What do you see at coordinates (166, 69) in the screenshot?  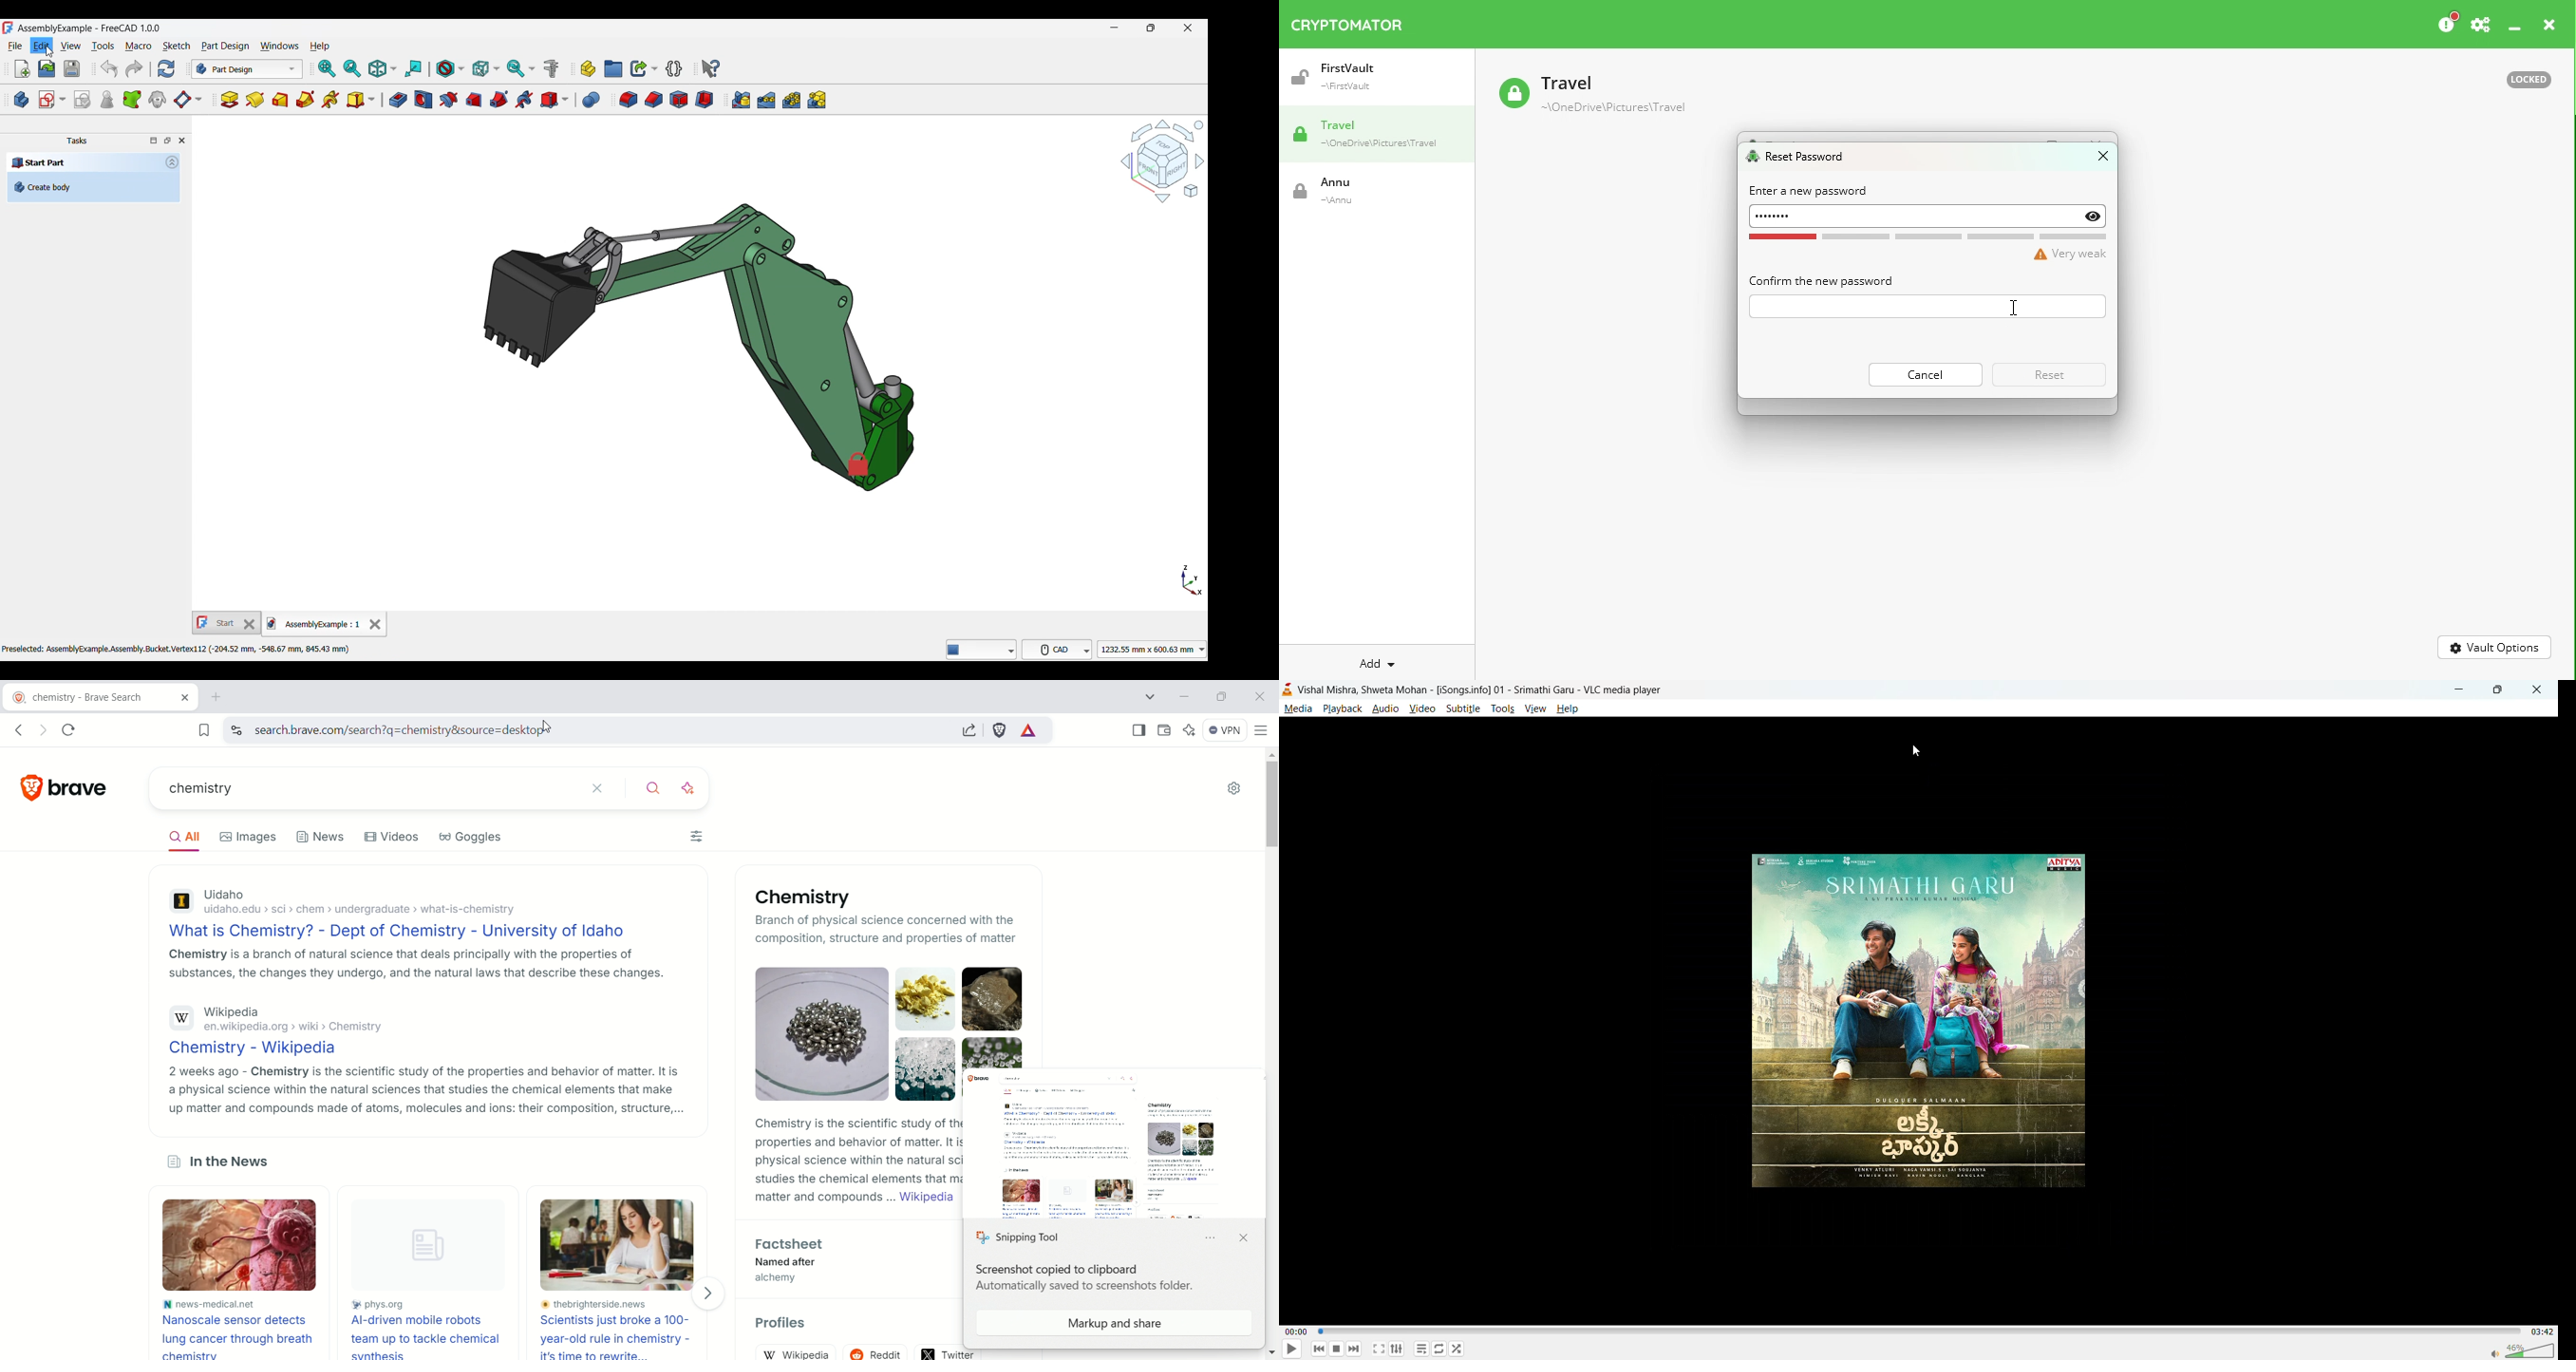 I see `Refresh` at bounding box center [166, 69].